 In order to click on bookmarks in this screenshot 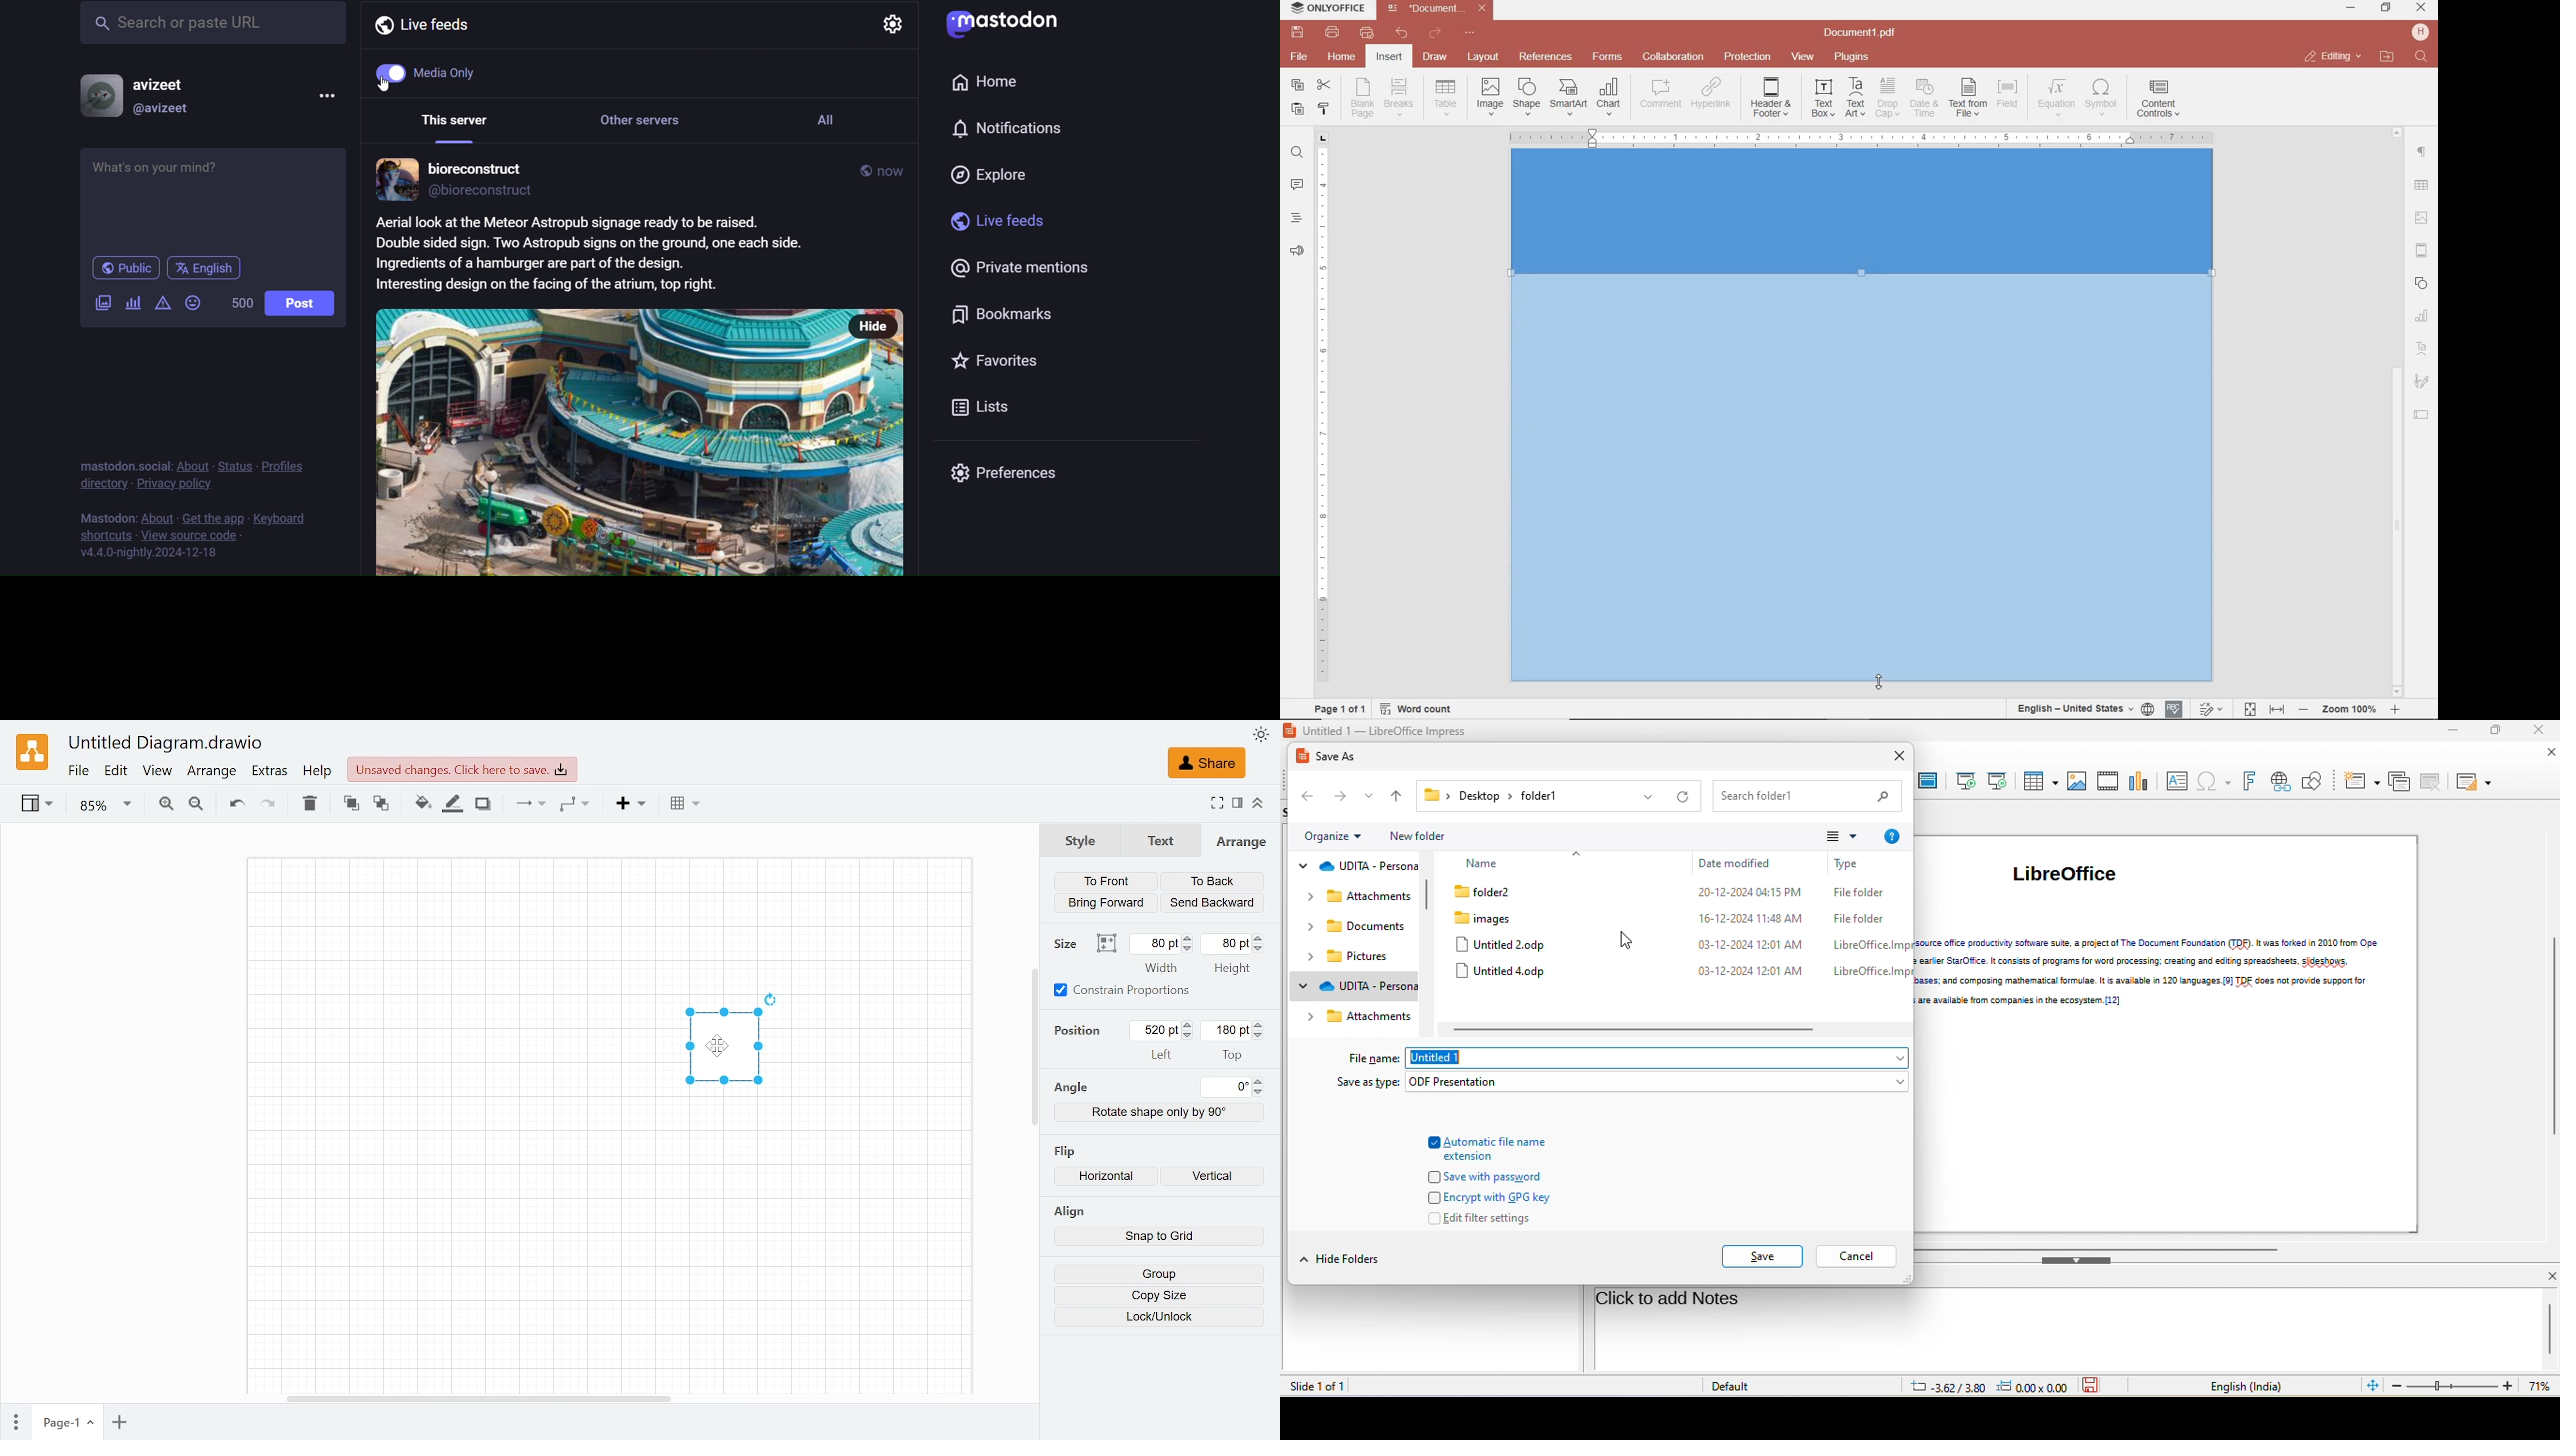, I will do `click(1009, 314)`.